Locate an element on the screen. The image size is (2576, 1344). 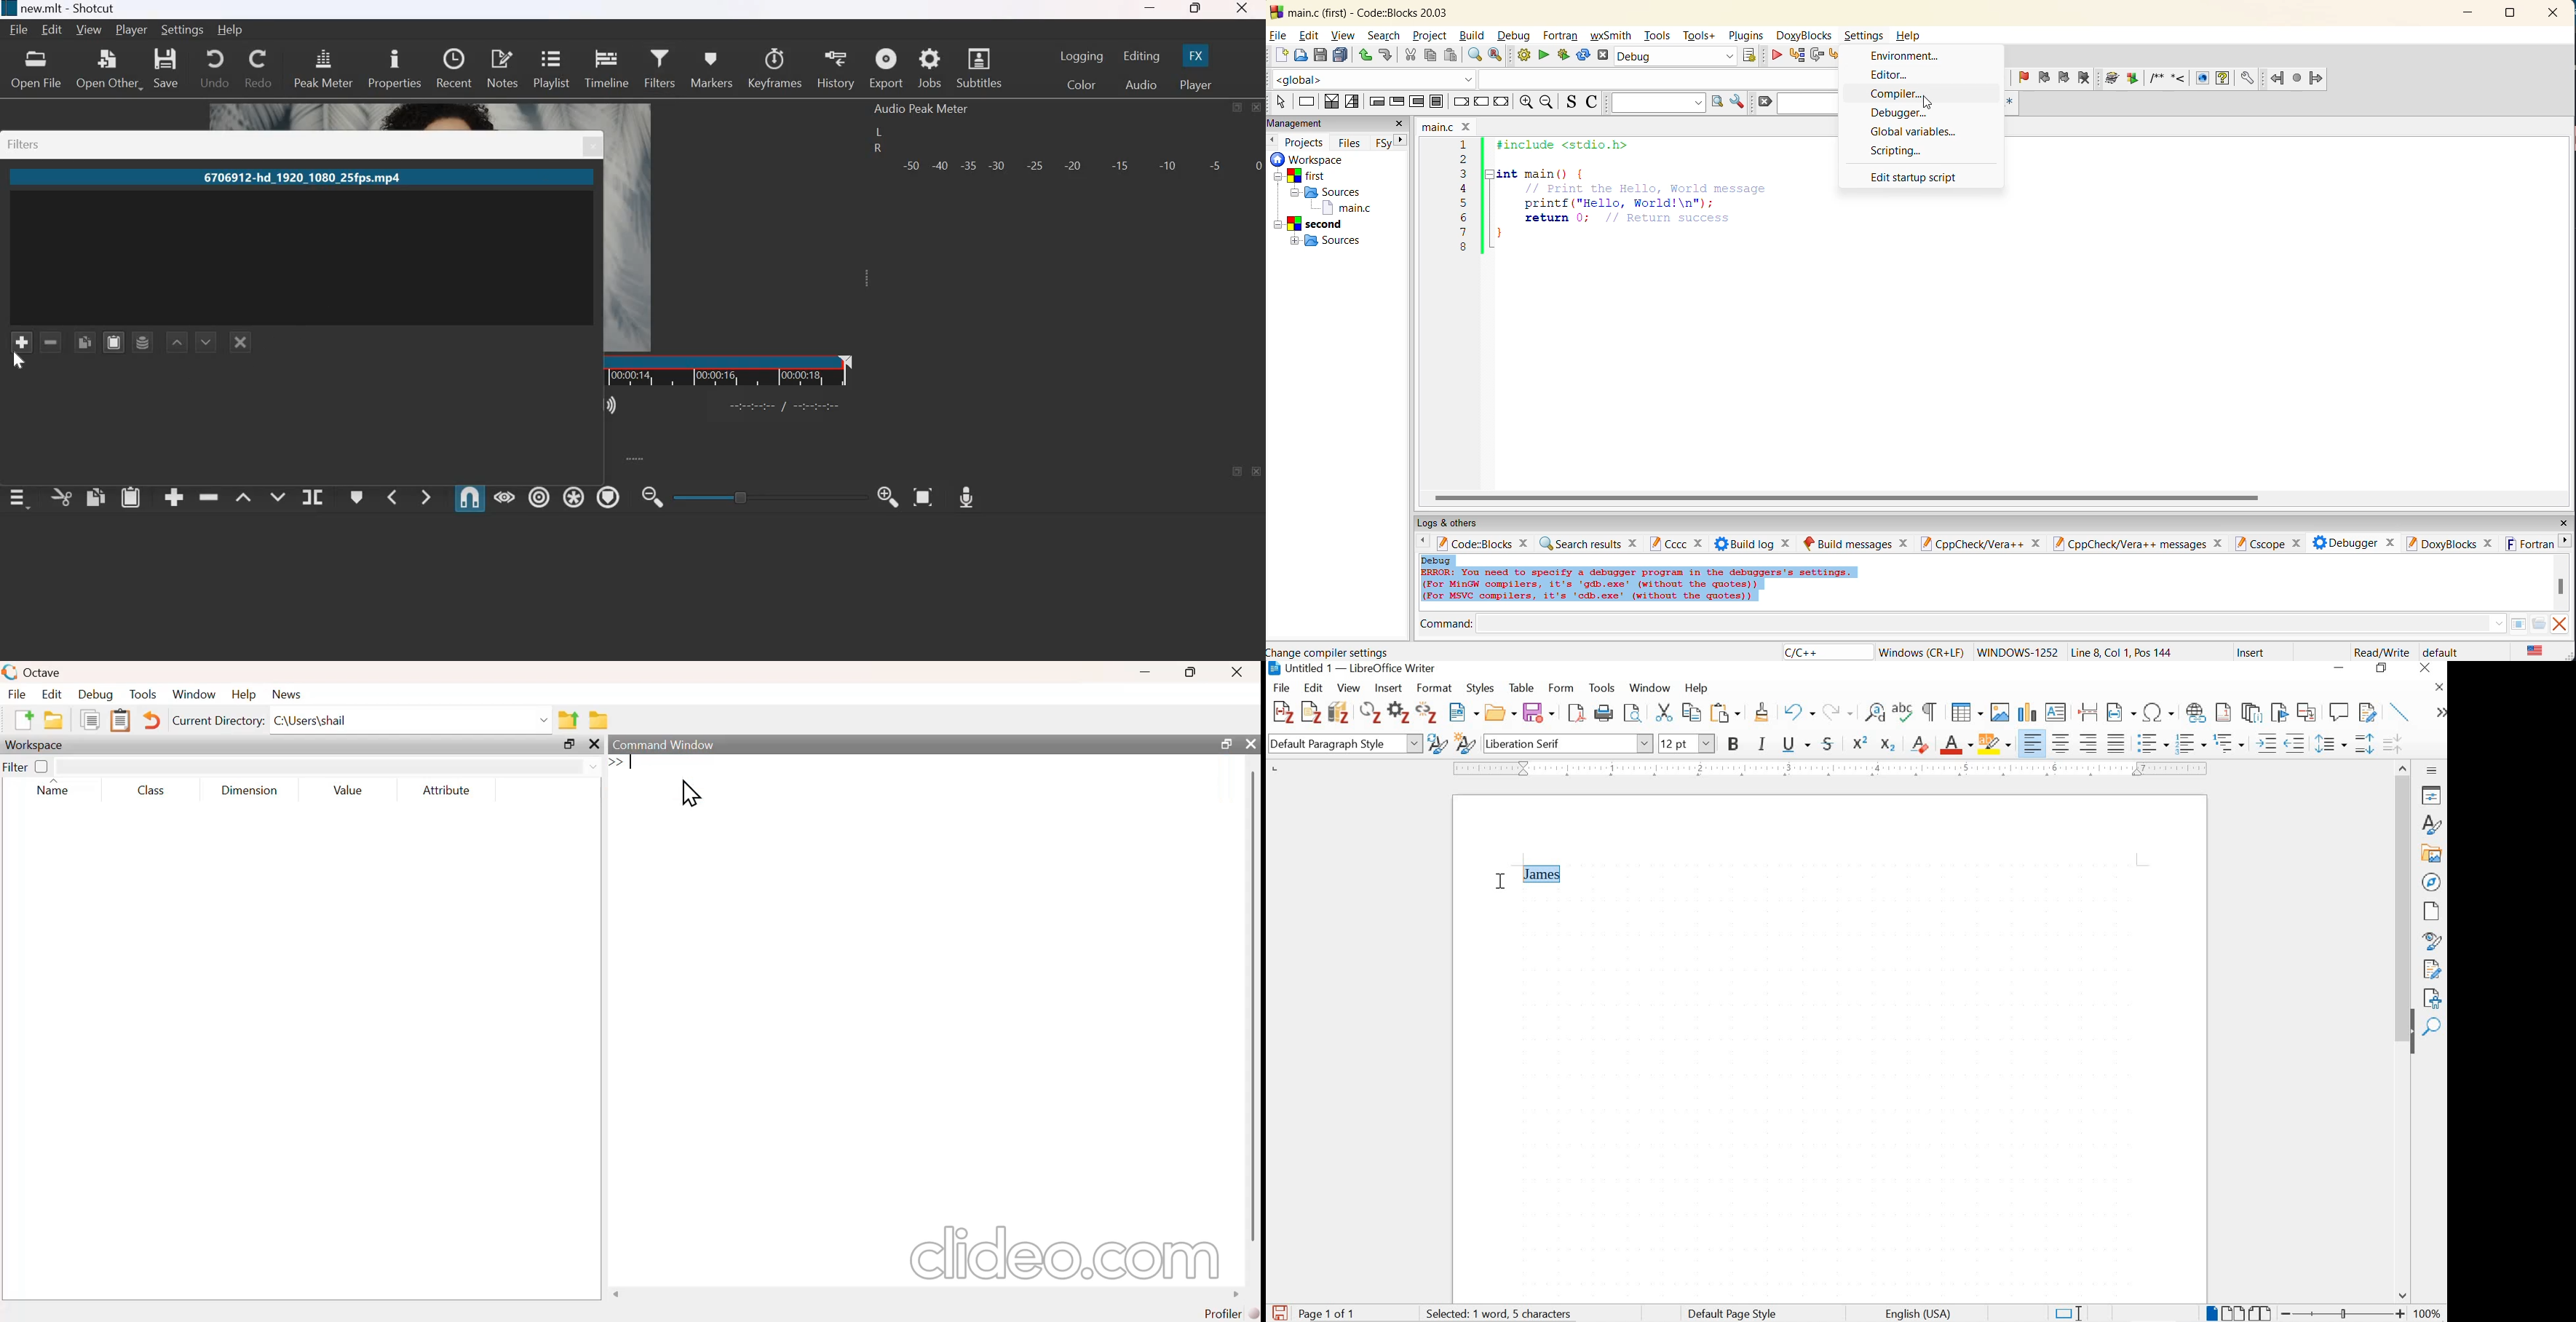
Ripple is located at coordinates (540, 495).